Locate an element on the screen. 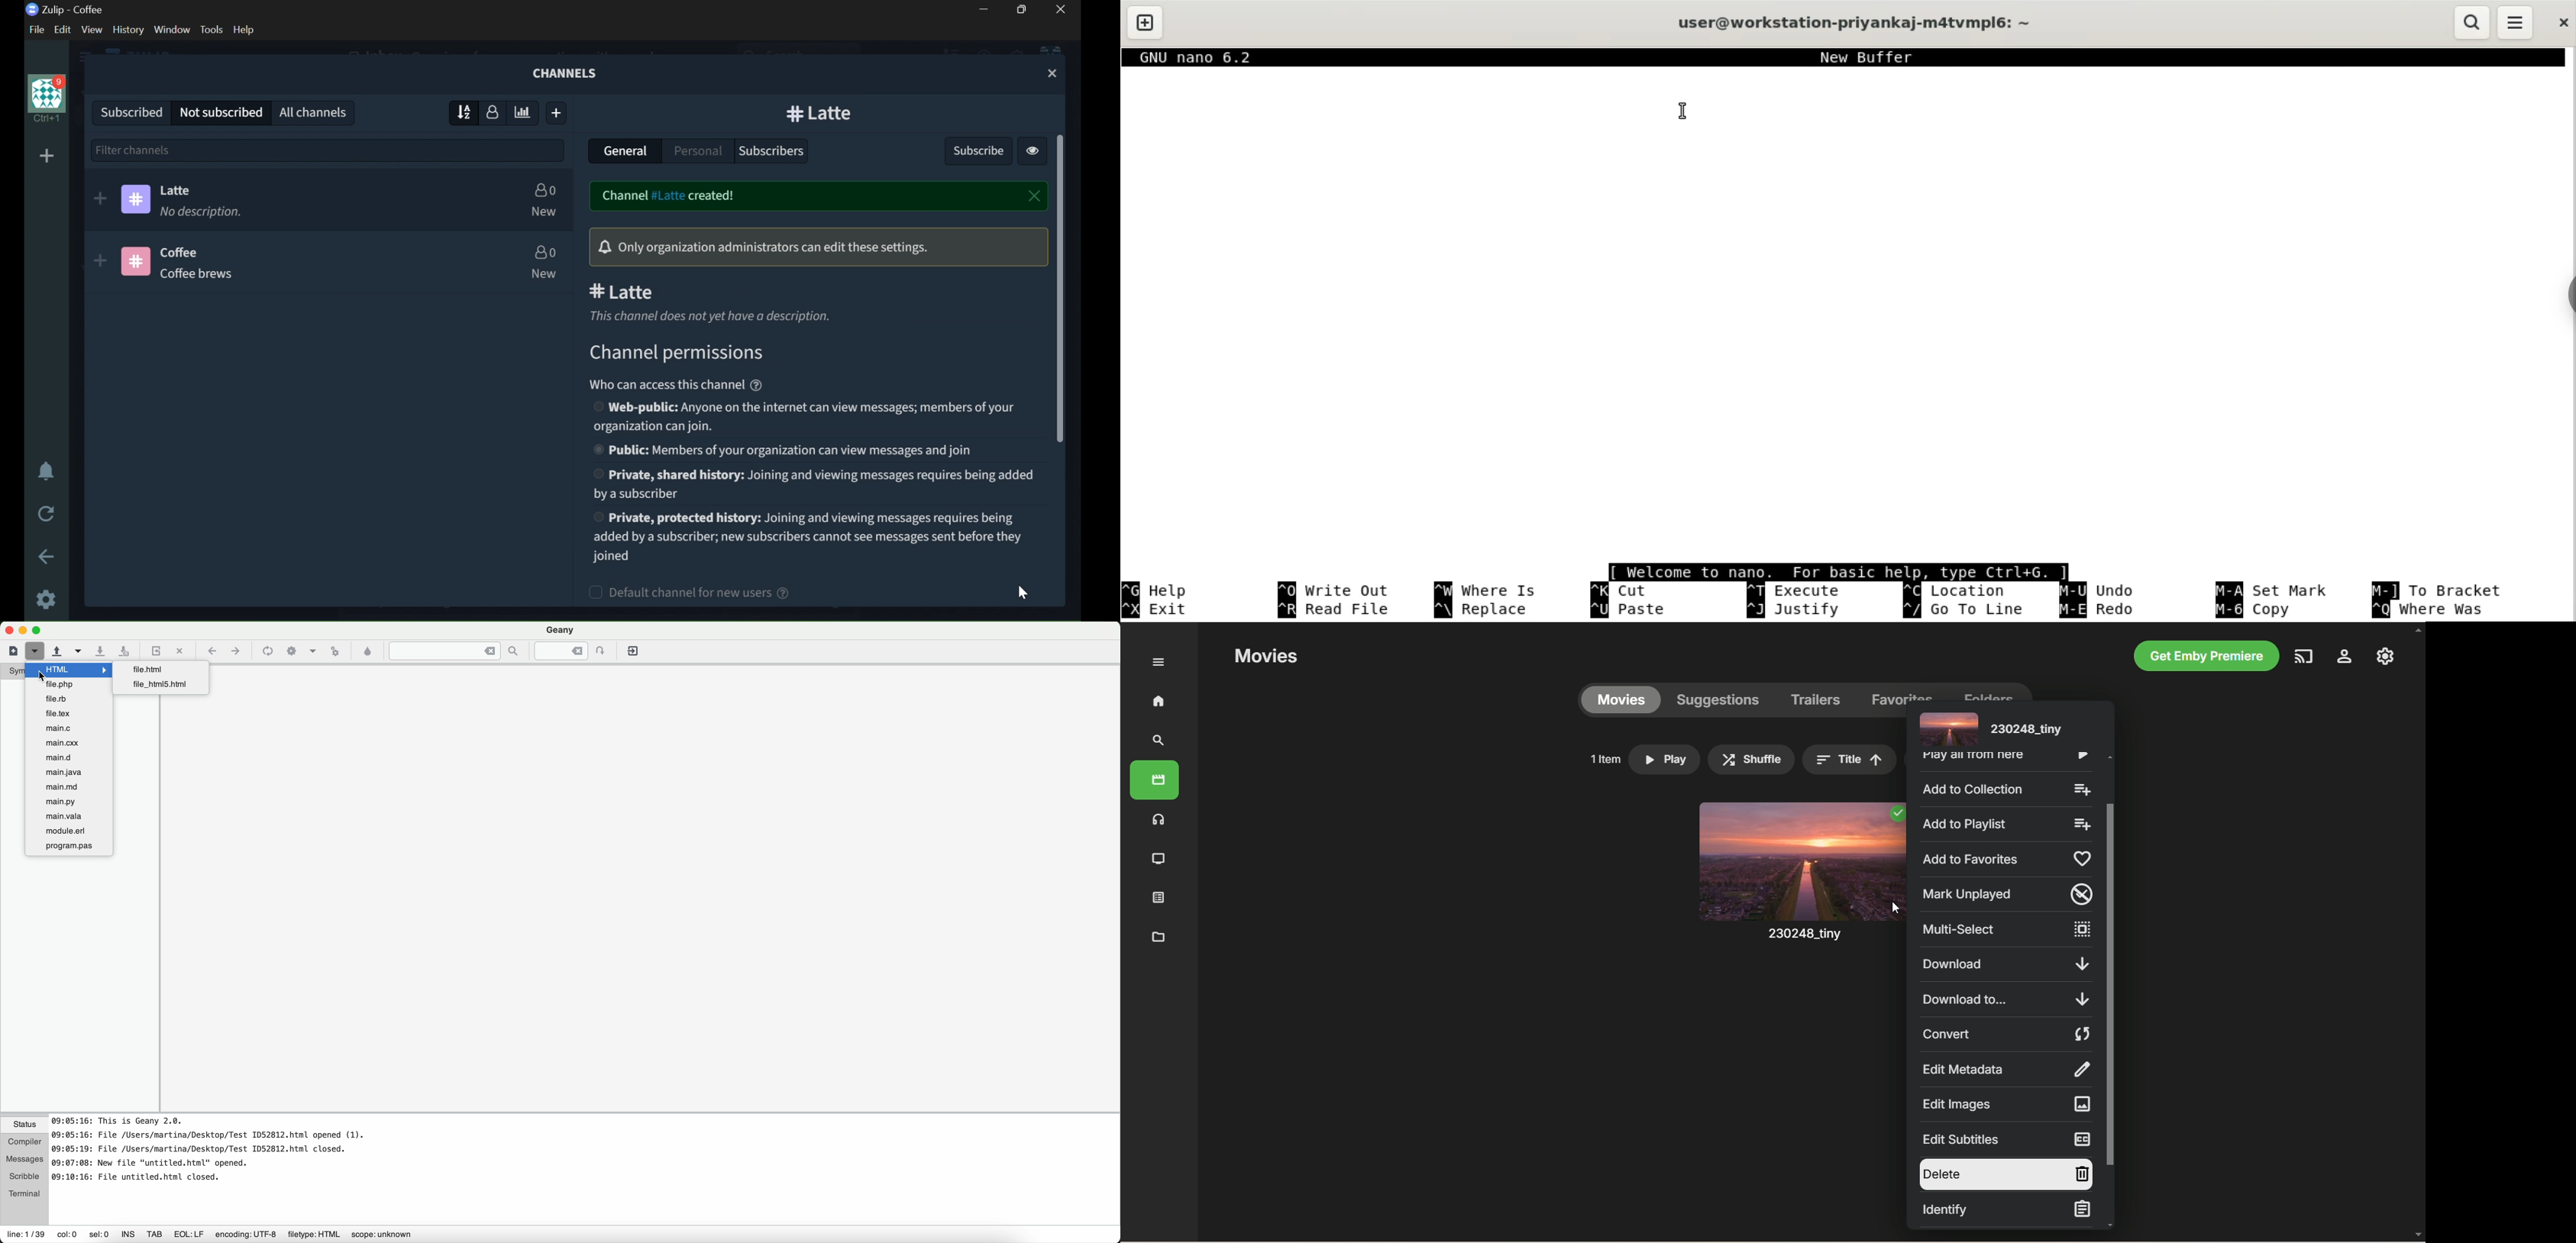 This screenshot has width=2576, height=1260. help is located at coordinates (244, 29).